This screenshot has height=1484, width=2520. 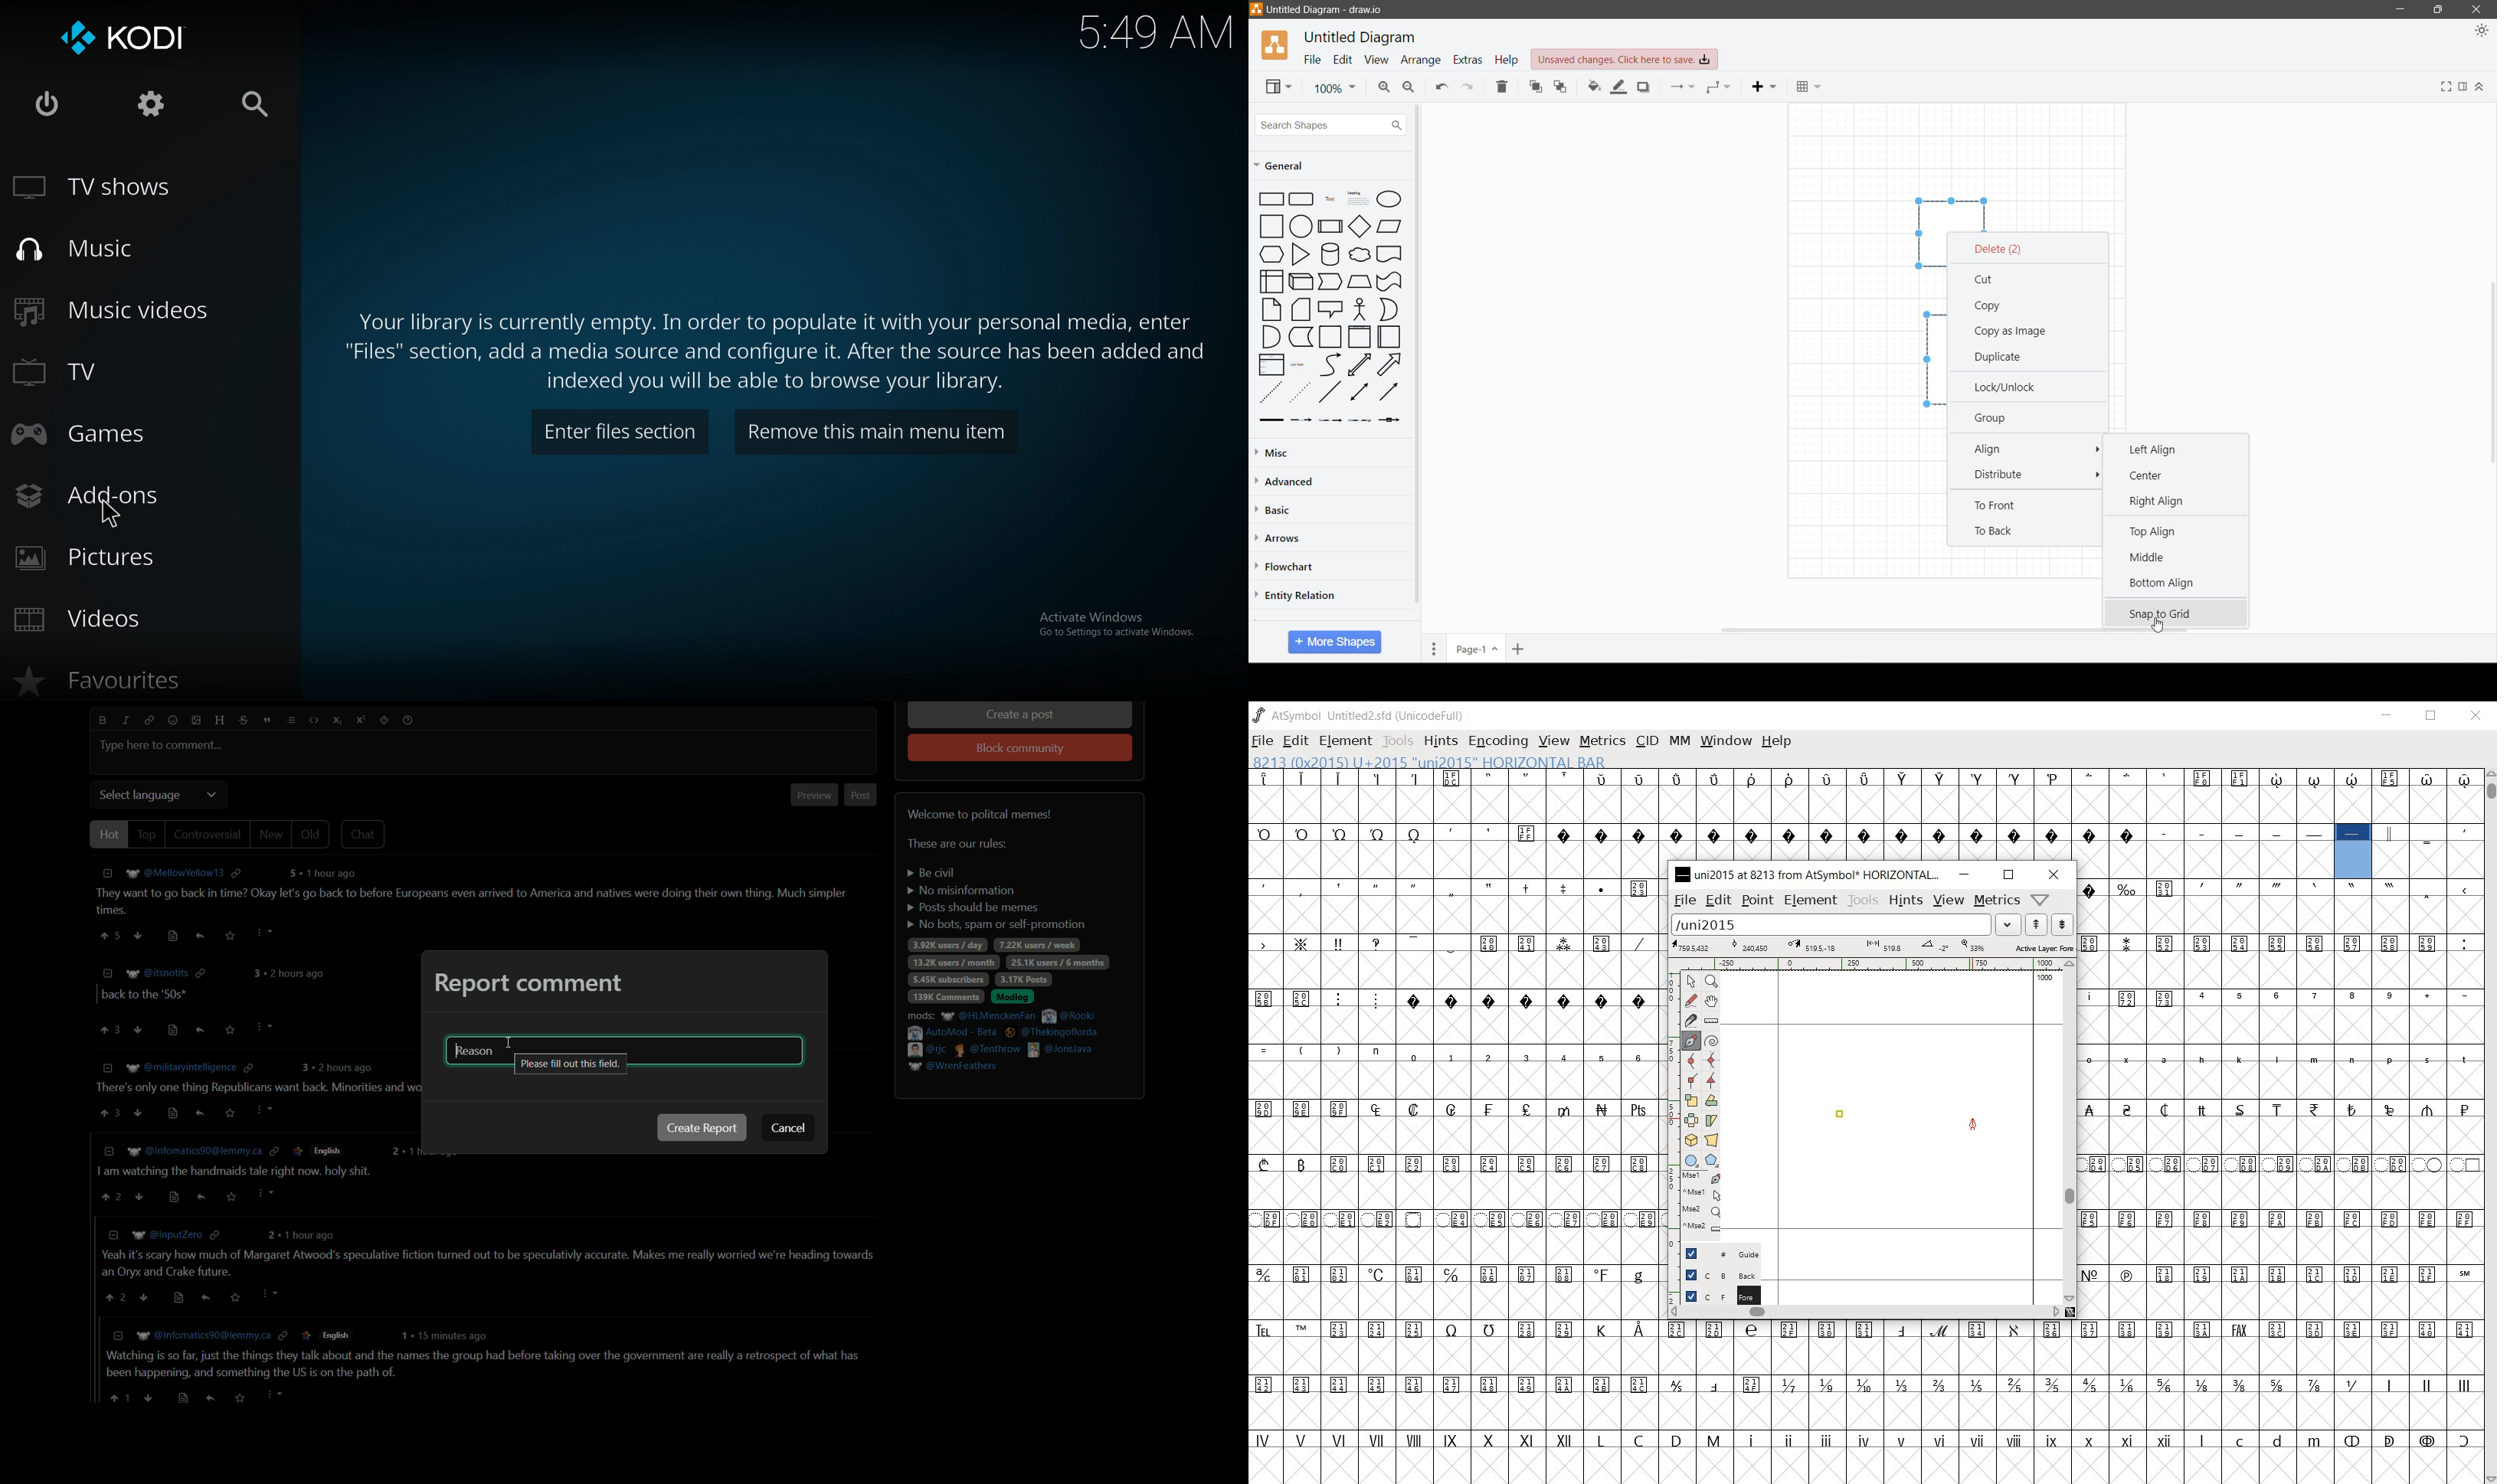 What do you see at coordinates (1643, 89) in the screenshot?
I see `Shadow` at bounding box center [1643, 89].